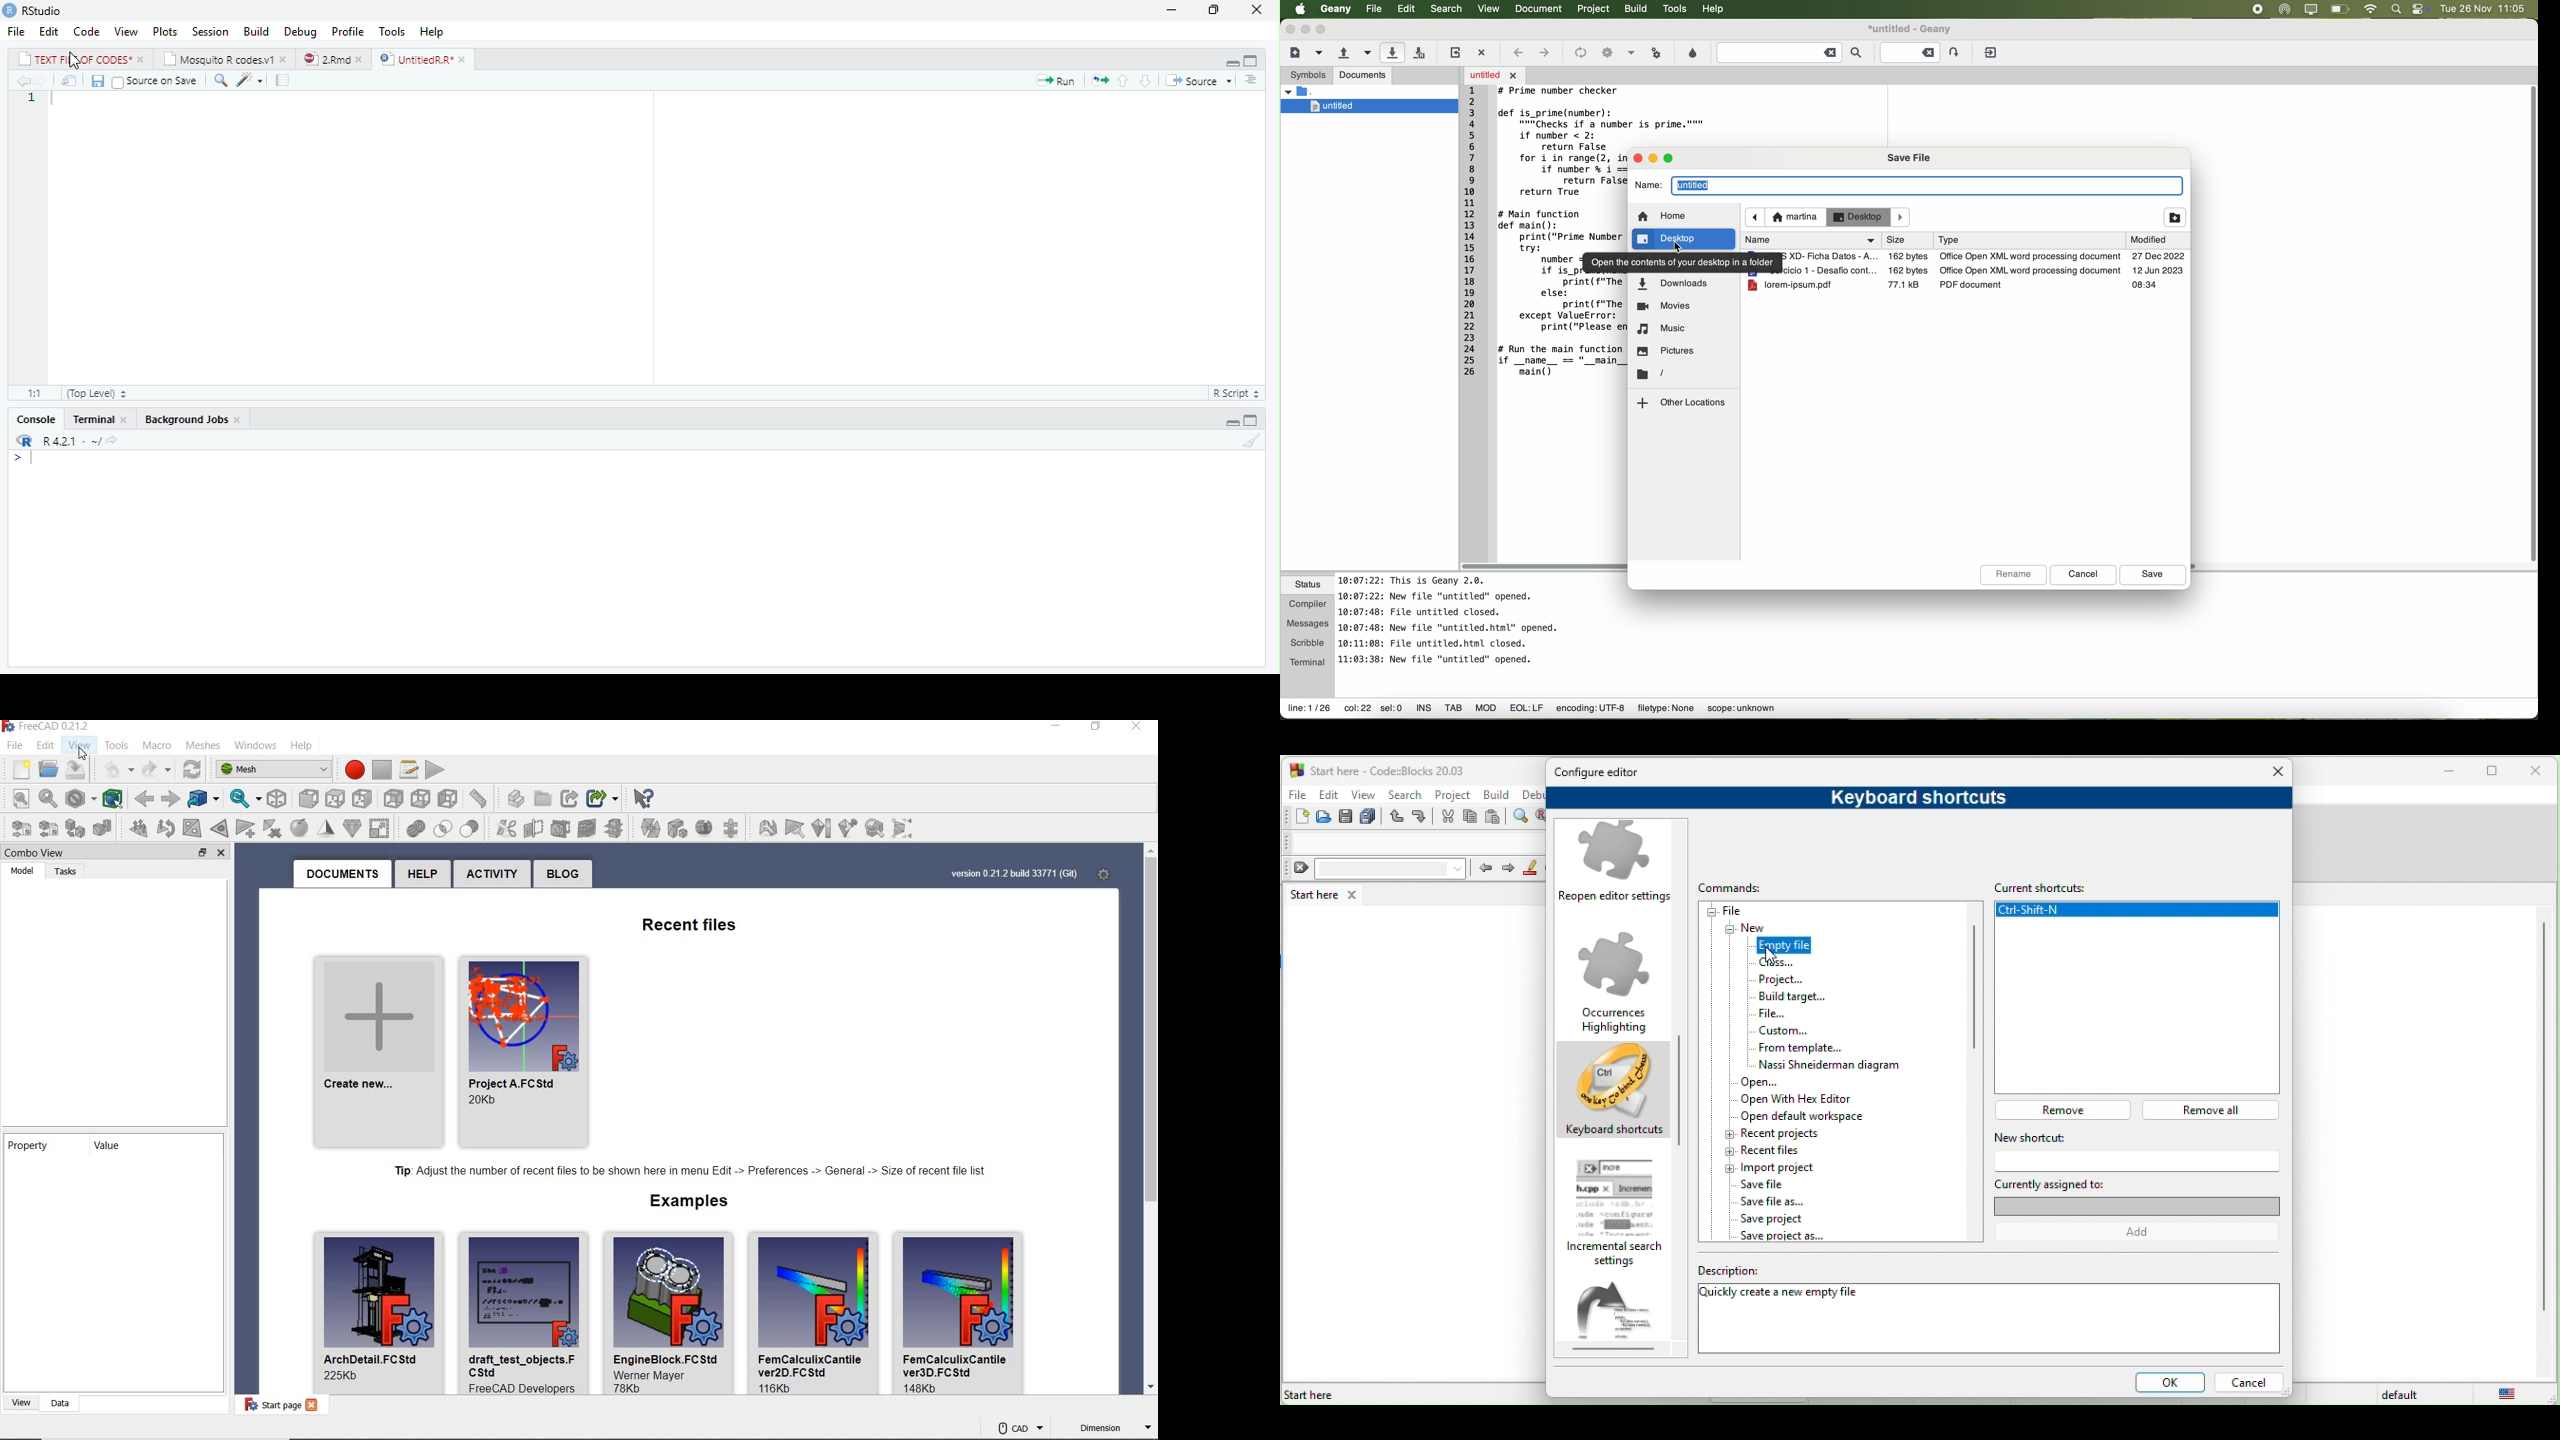  I want to click on UntitiedR.R, so click(424, 59).